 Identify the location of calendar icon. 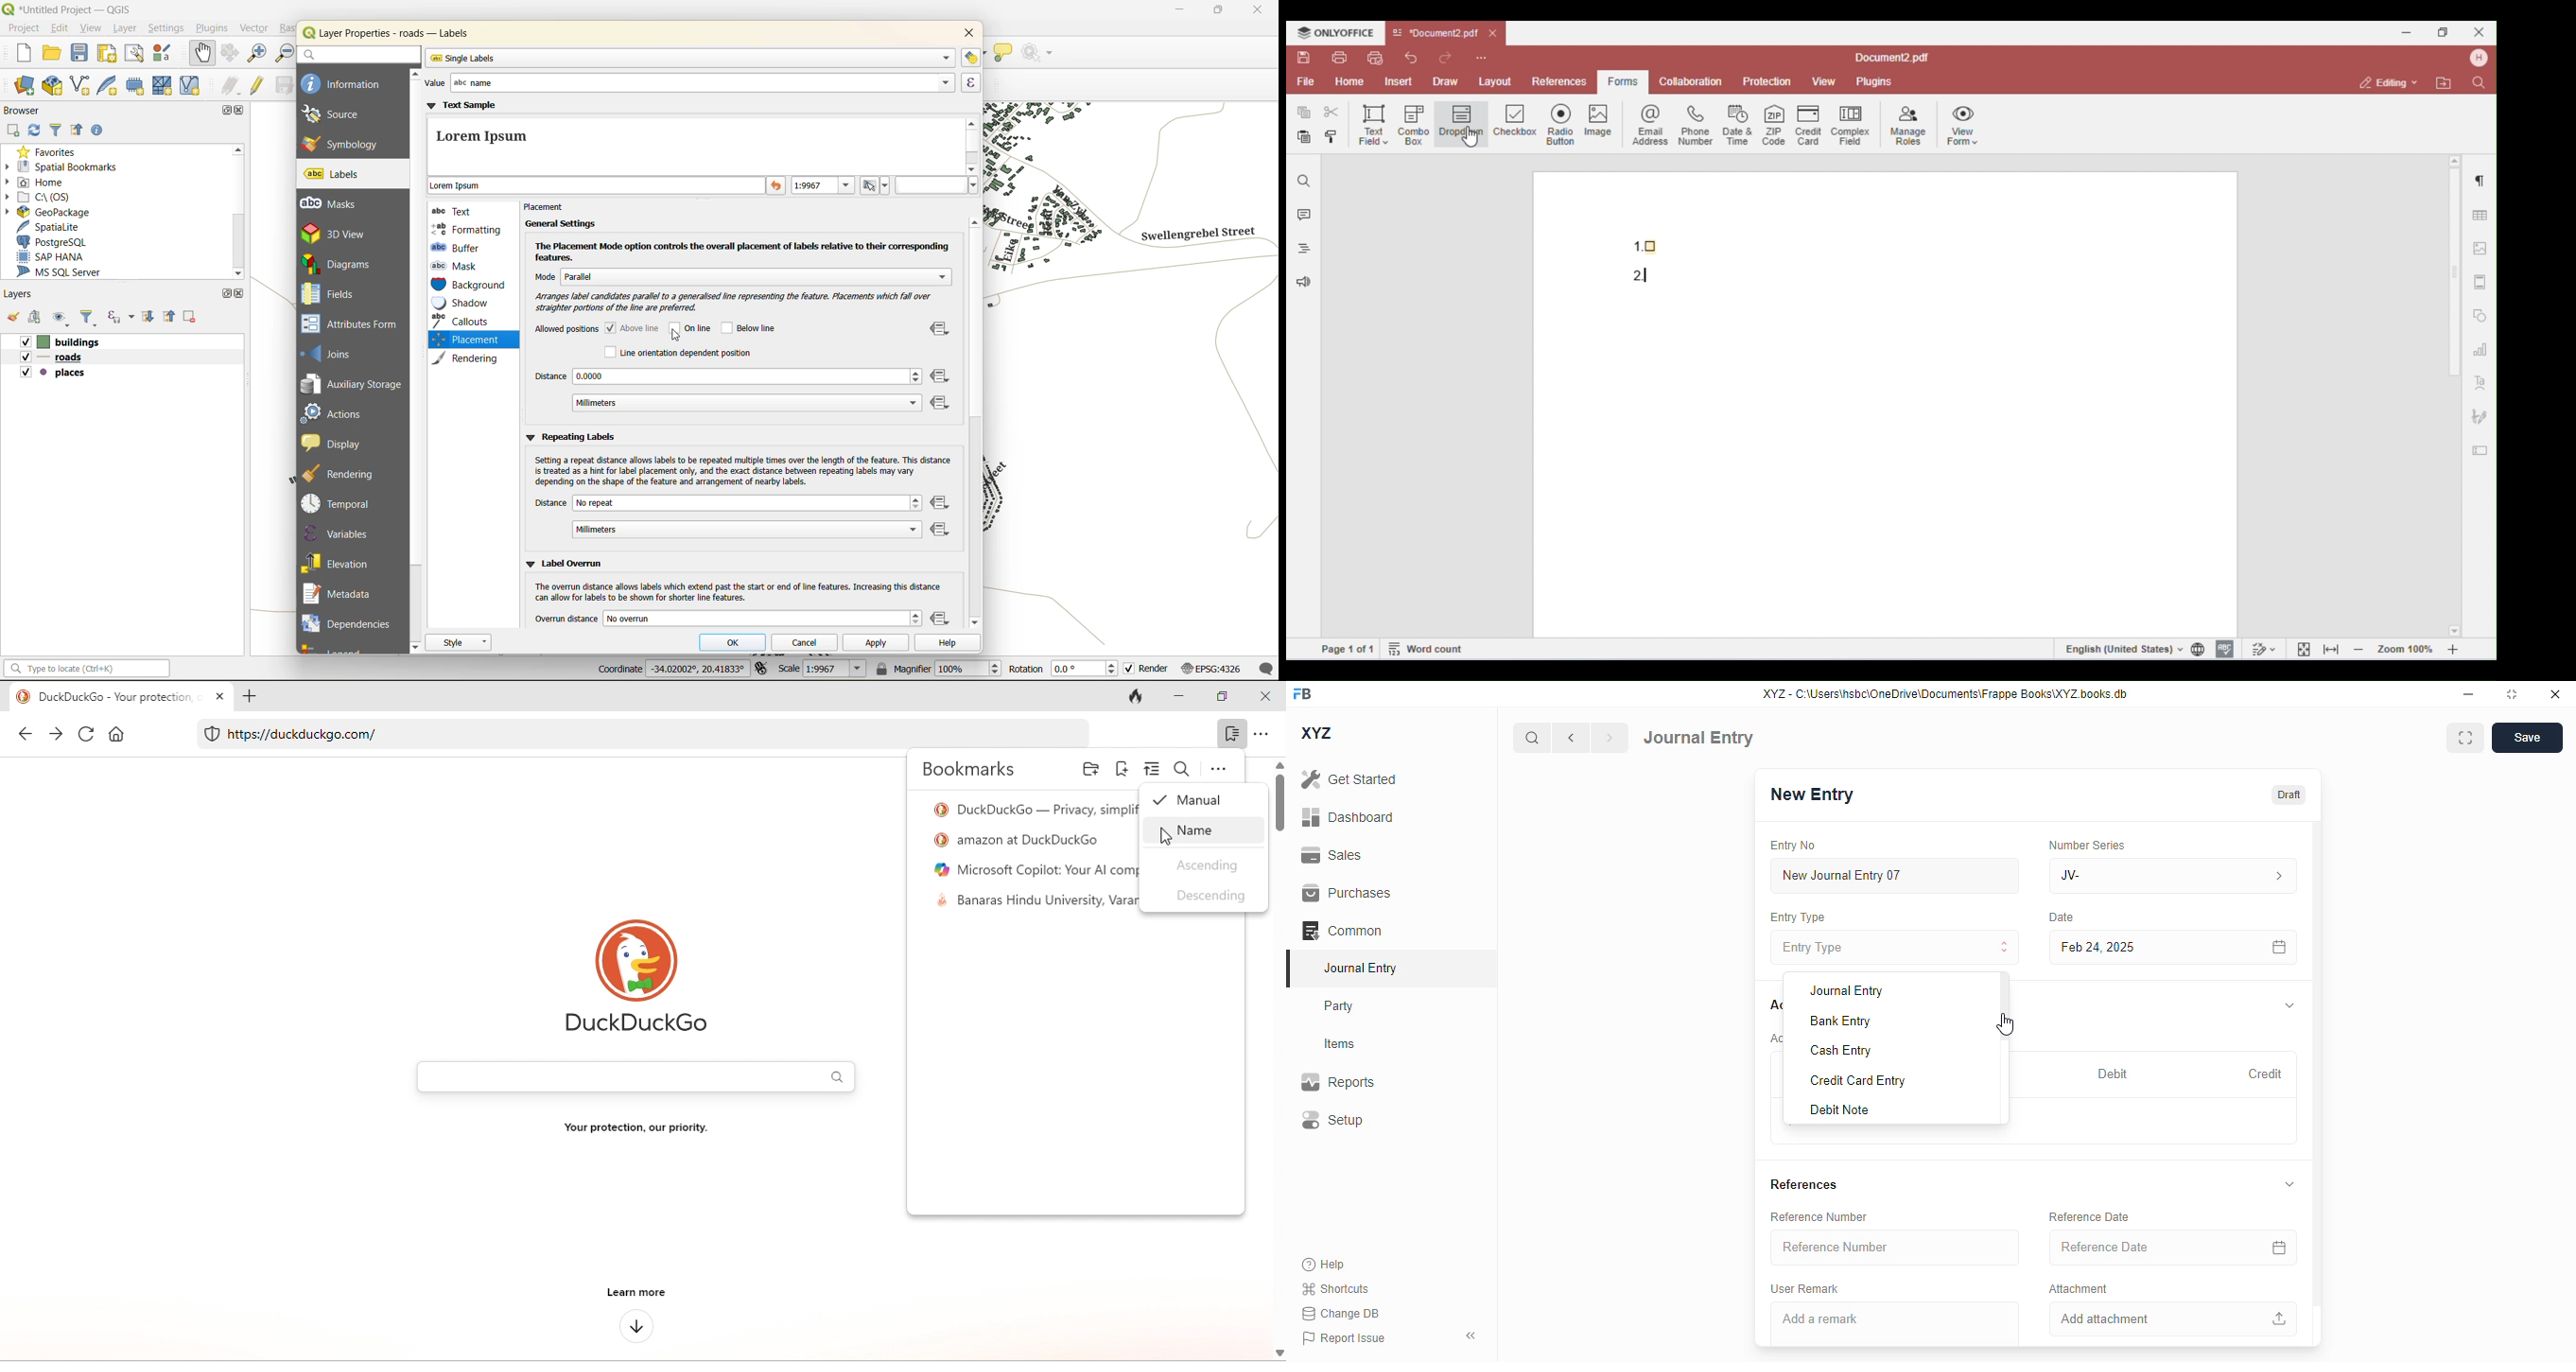
(2278, 1248).